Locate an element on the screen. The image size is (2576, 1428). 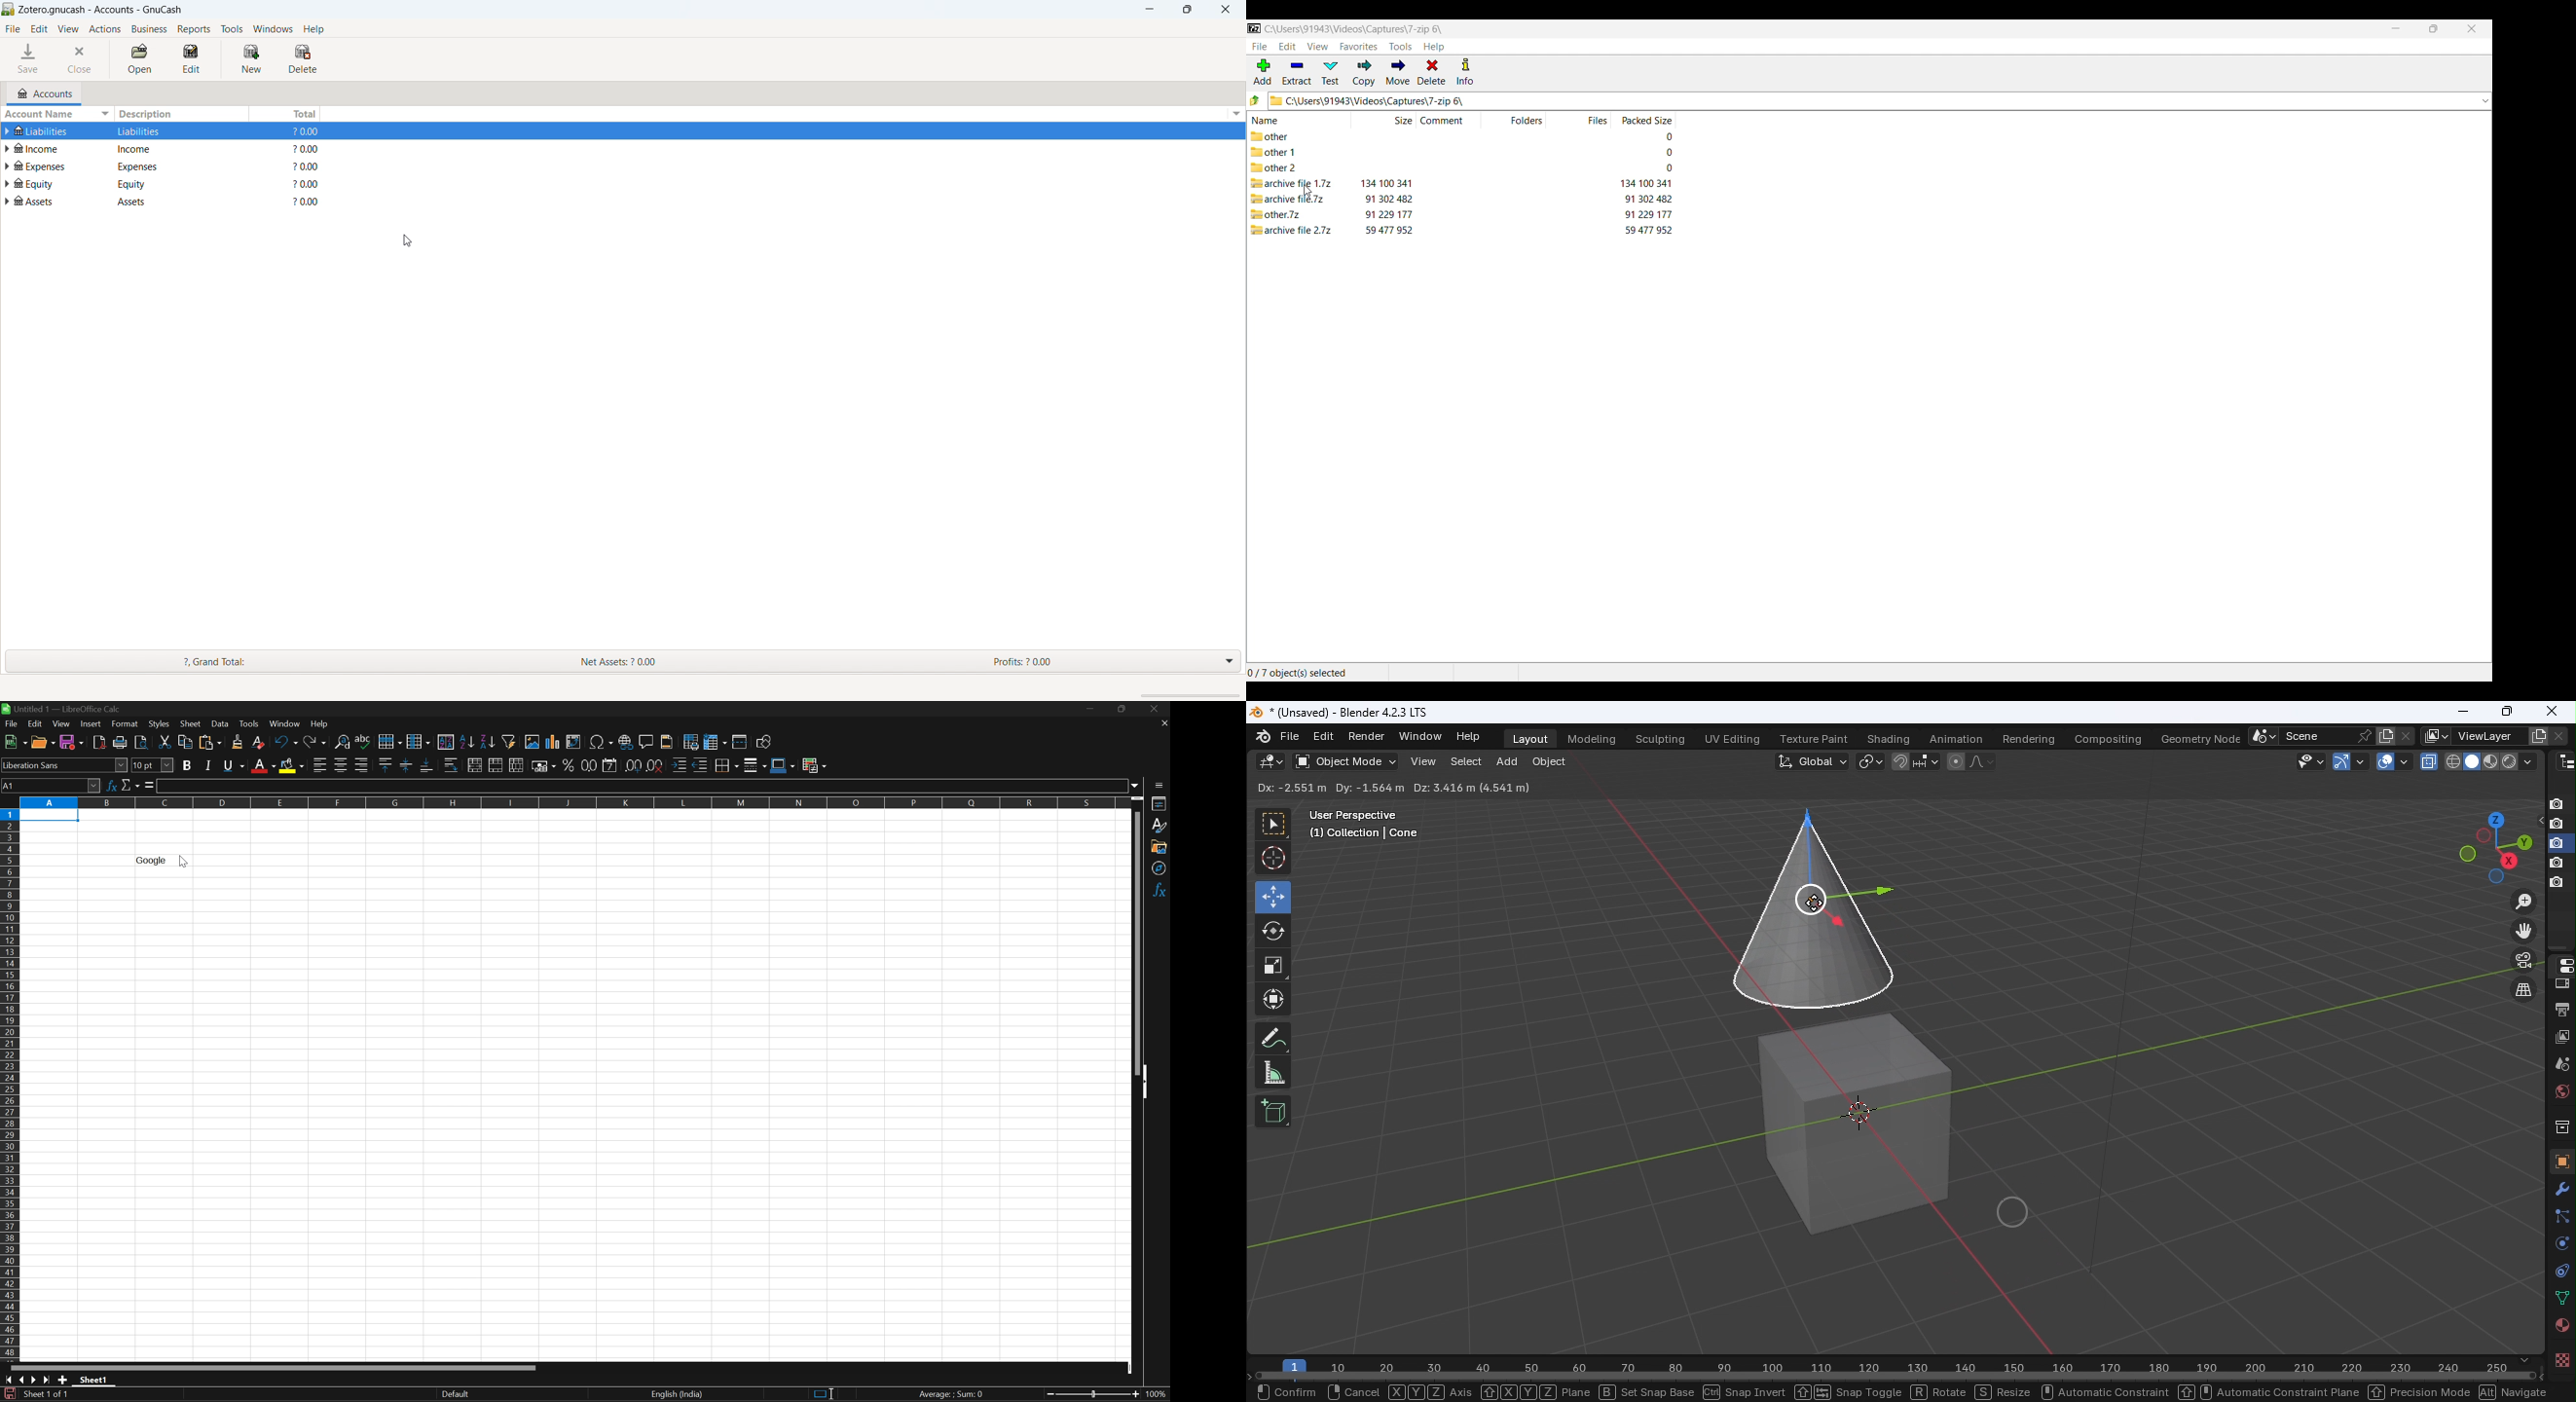
Sort ascending is located at coordinates (467, 741).